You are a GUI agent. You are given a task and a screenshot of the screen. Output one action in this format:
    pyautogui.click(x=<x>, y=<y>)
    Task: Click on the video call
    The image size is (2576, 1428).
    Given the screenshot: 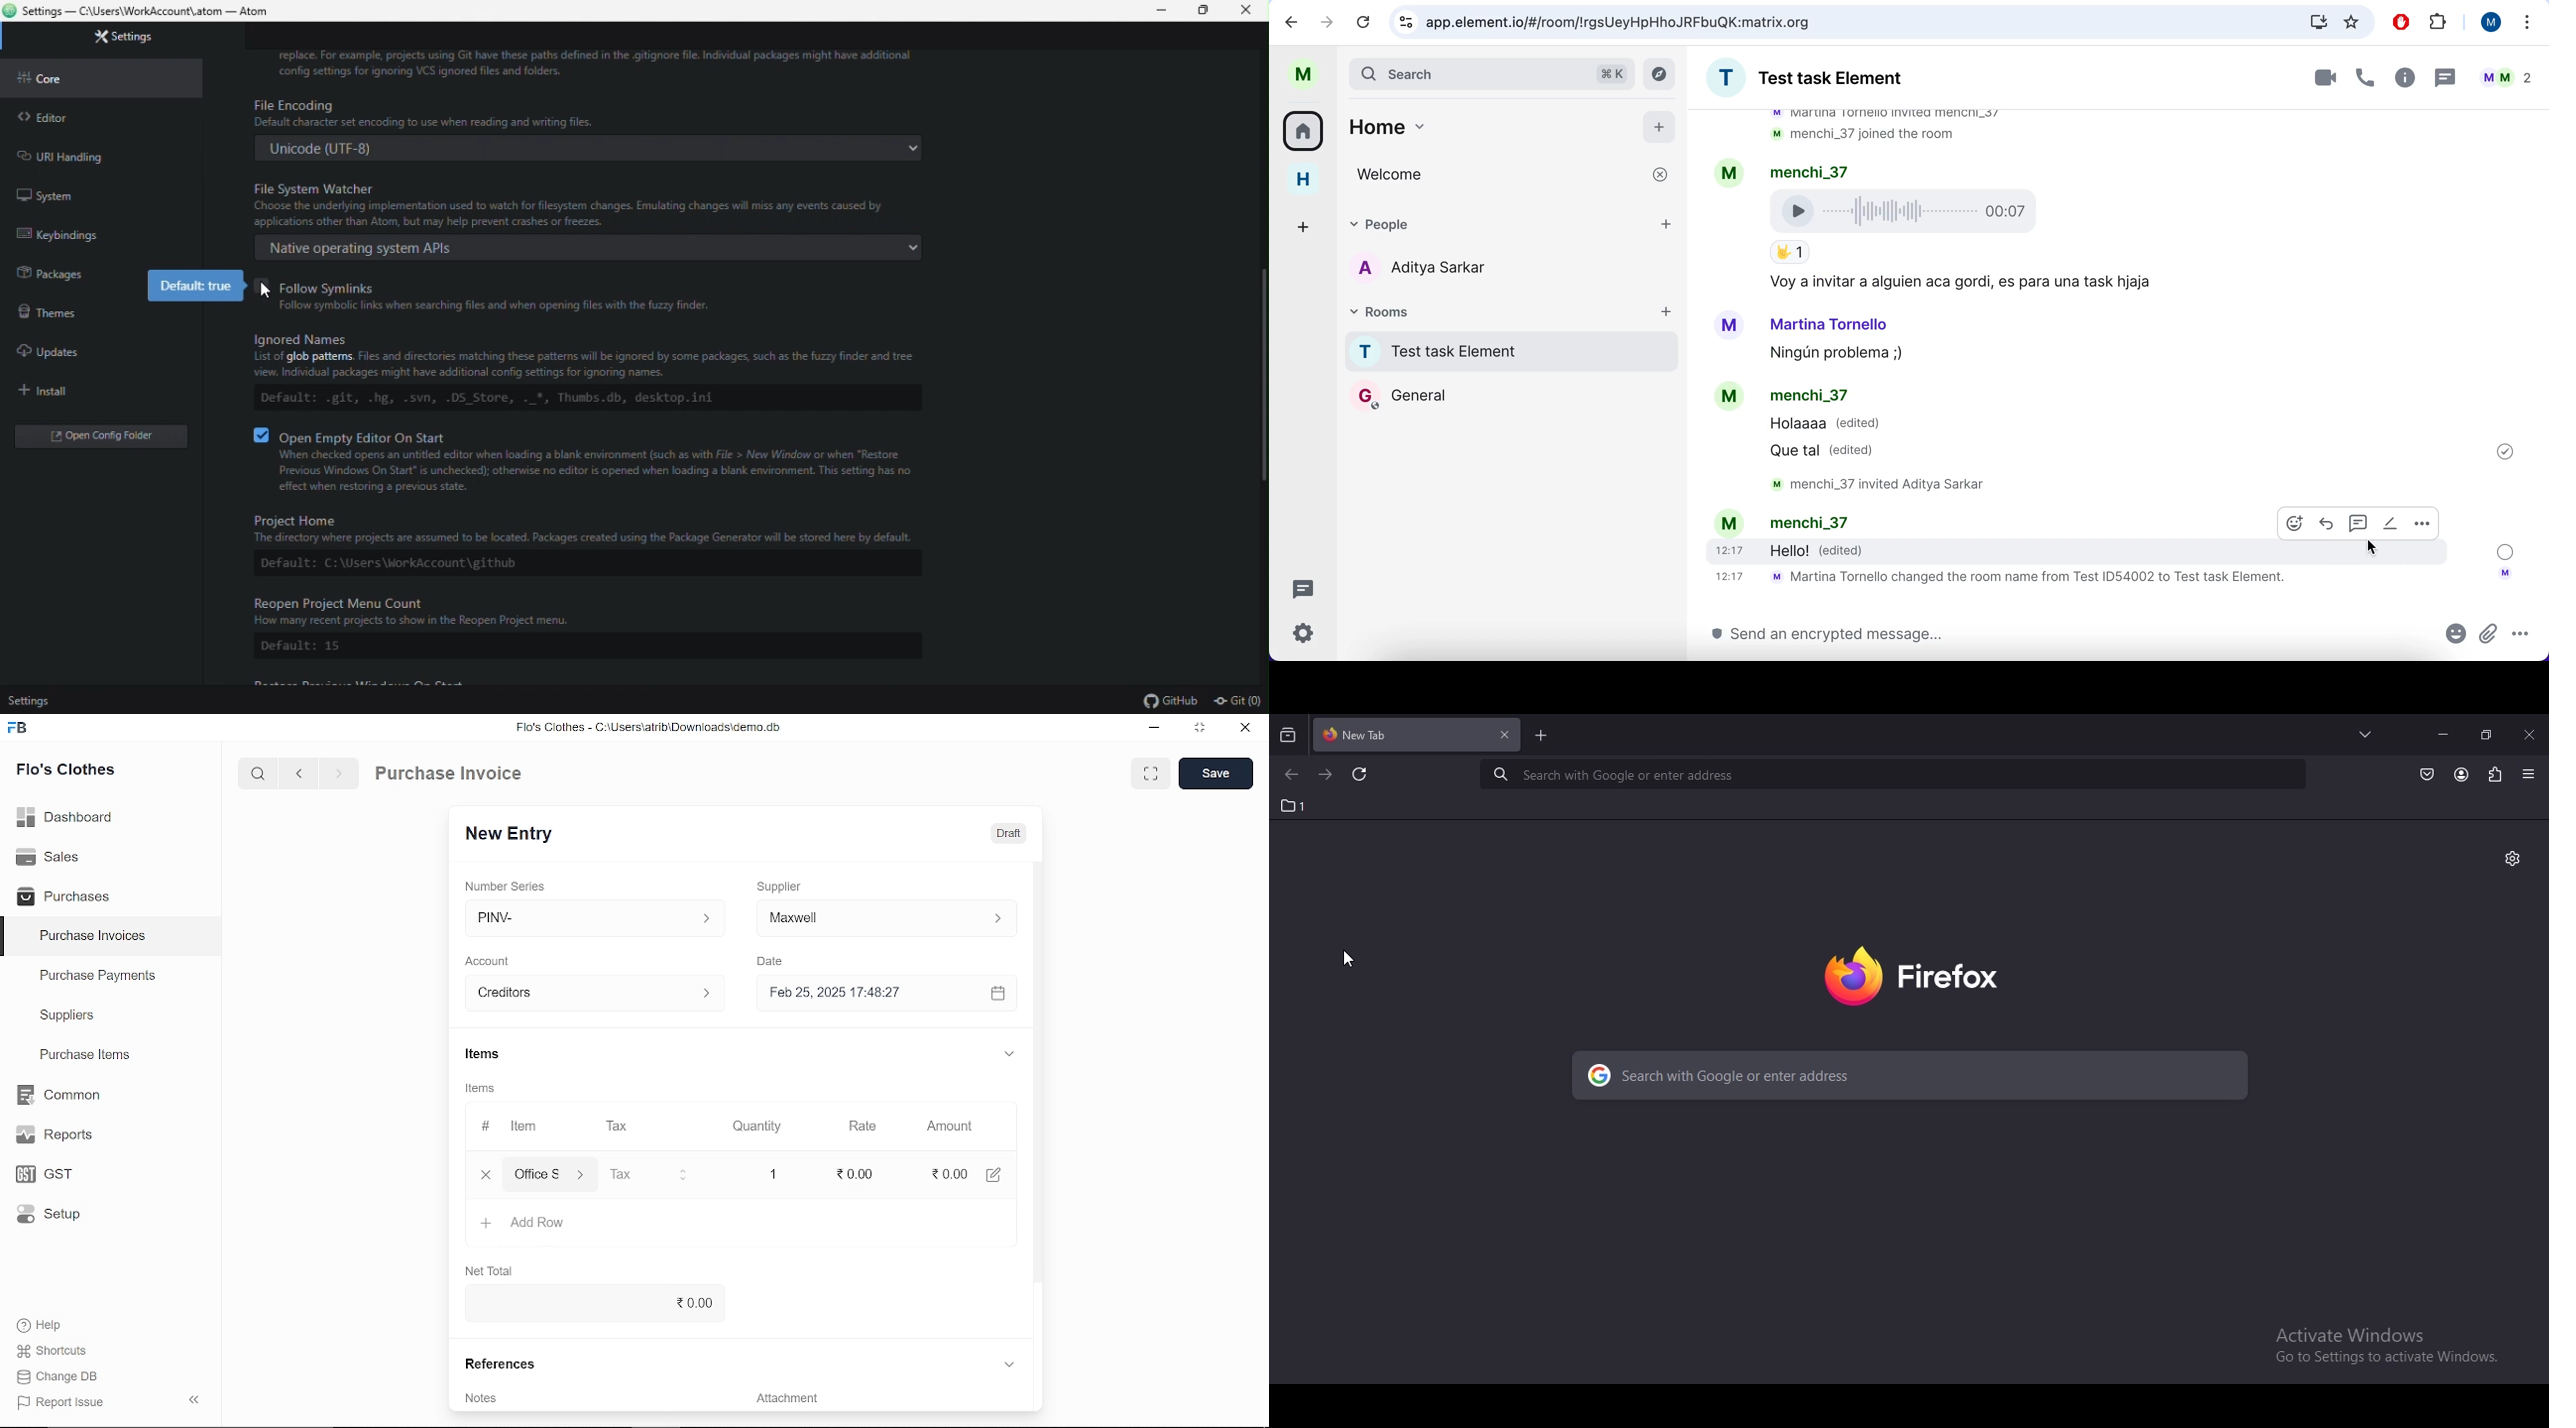 What is the action you would take?
    pyautogui.click(x=2312, y=78)
    